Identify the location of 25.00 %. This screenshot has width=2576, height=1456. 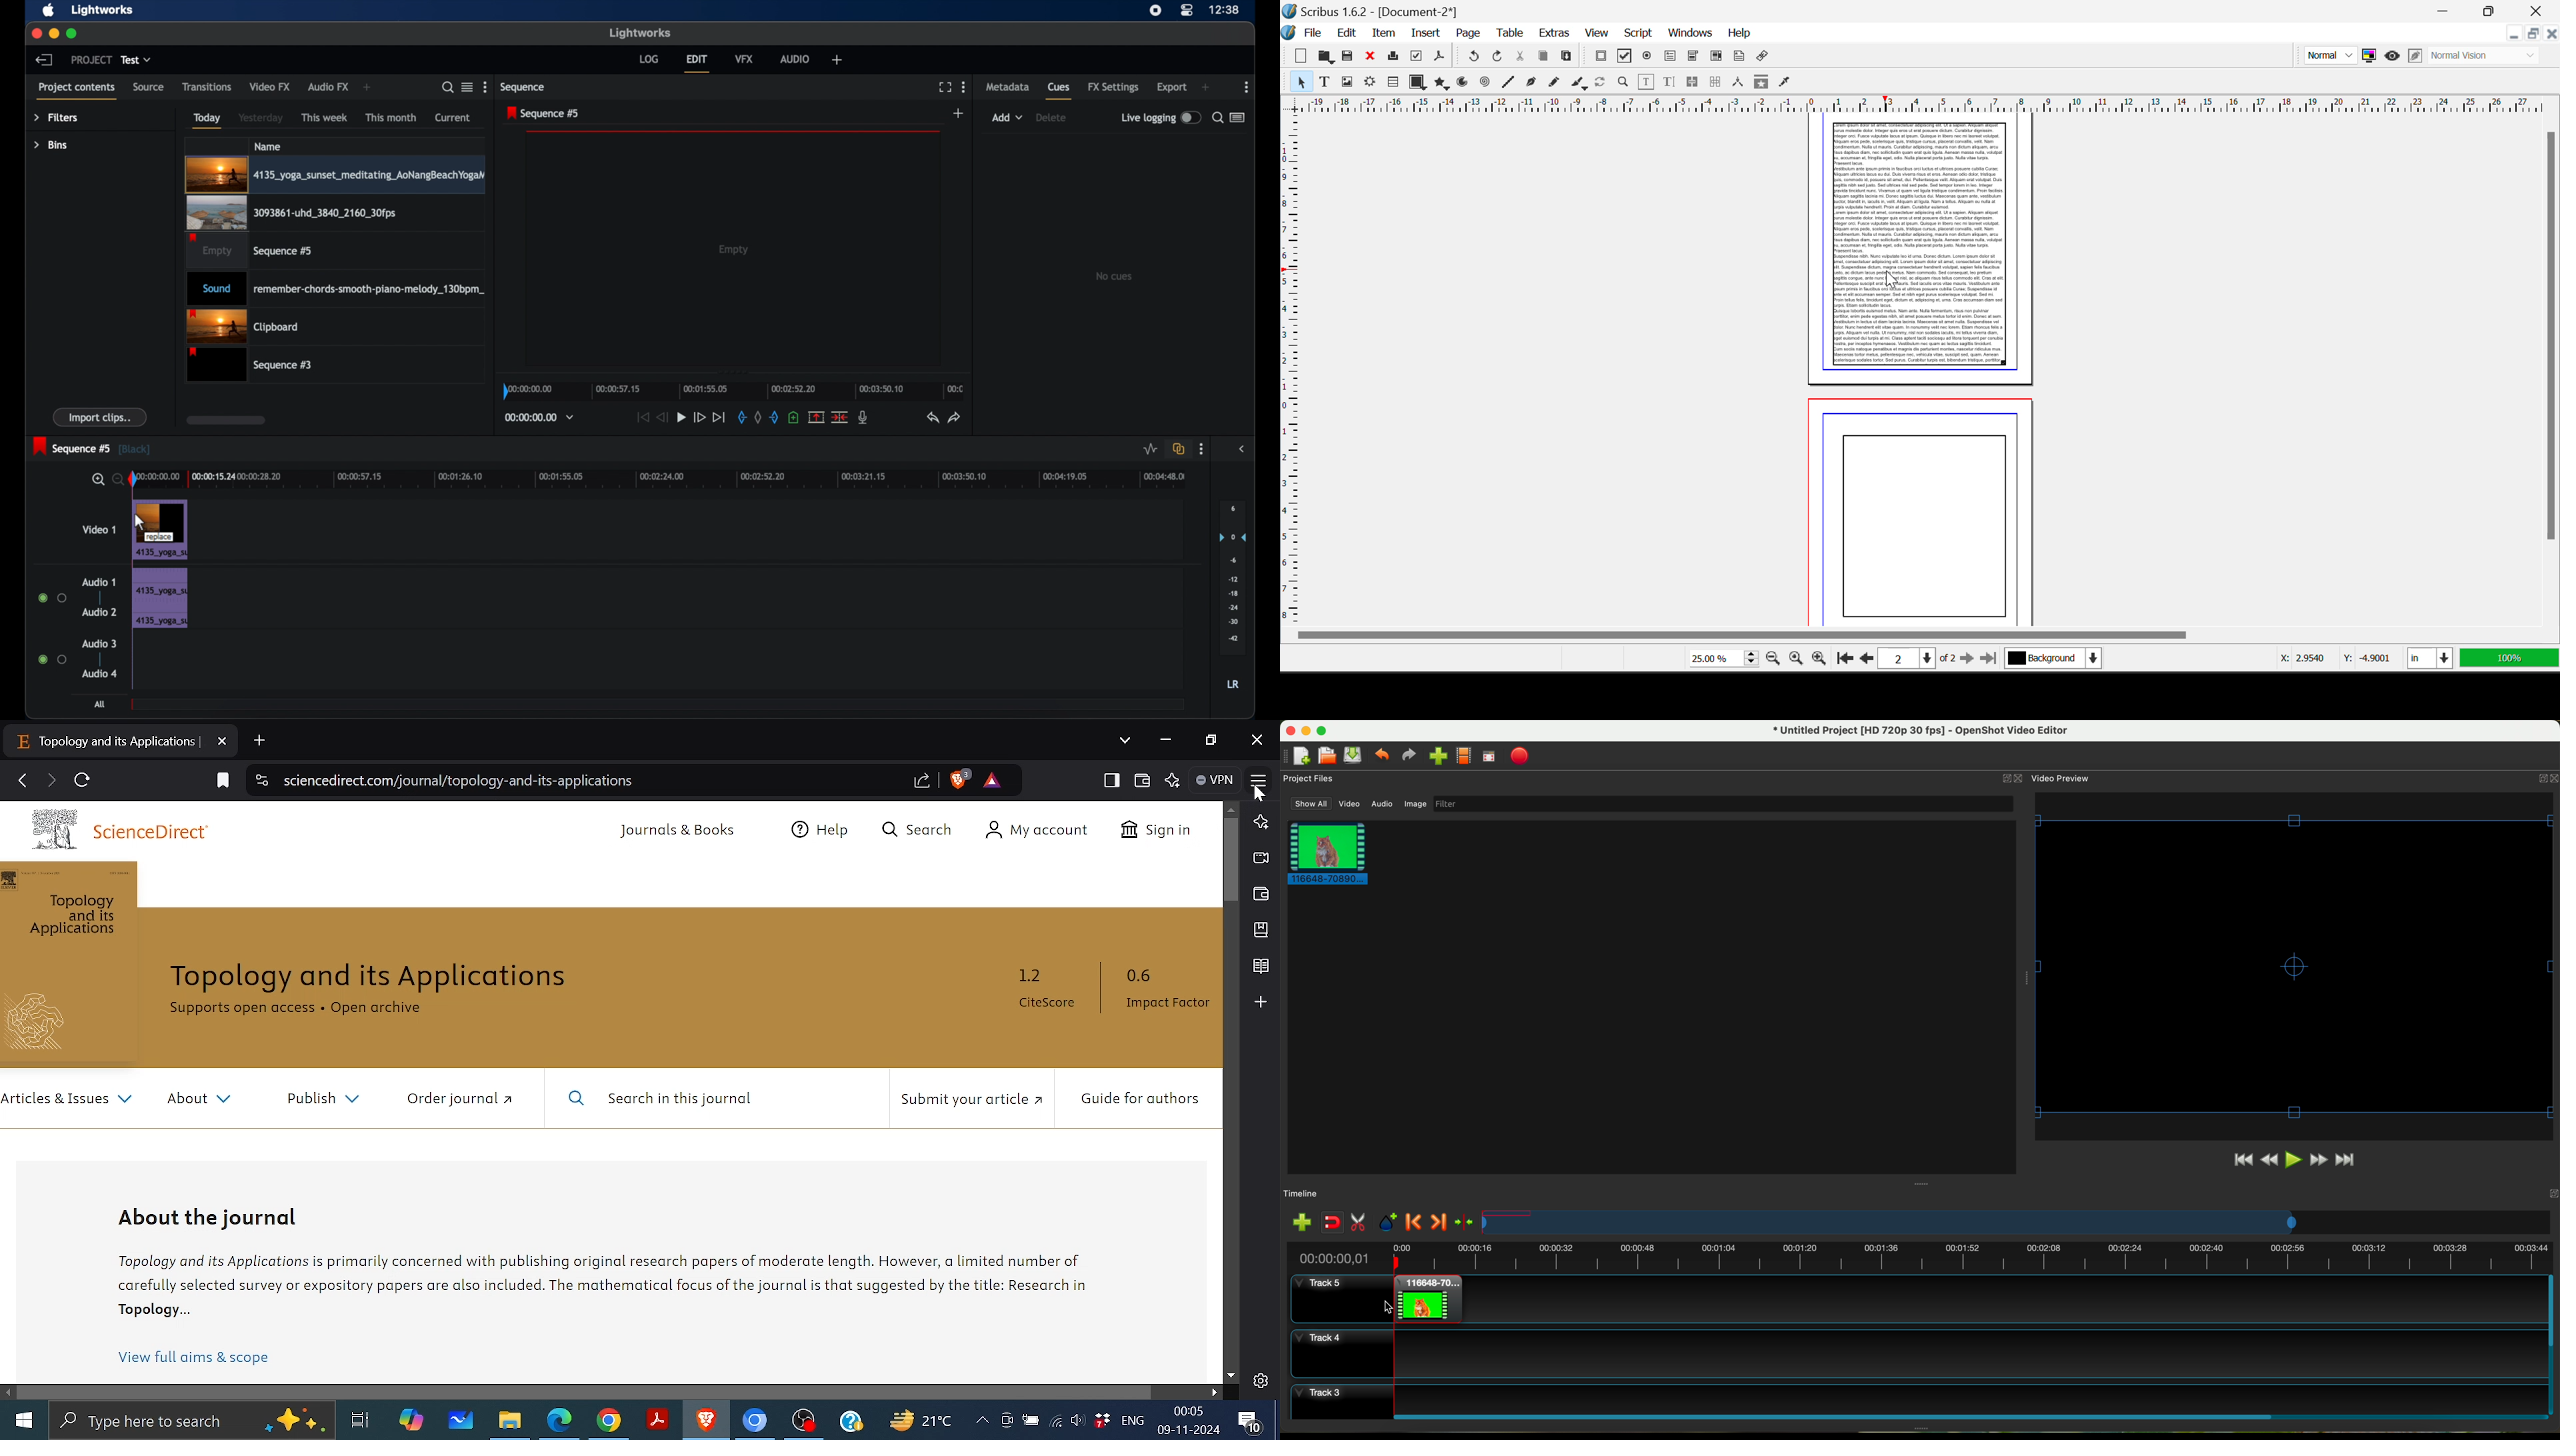
(1719, 661).